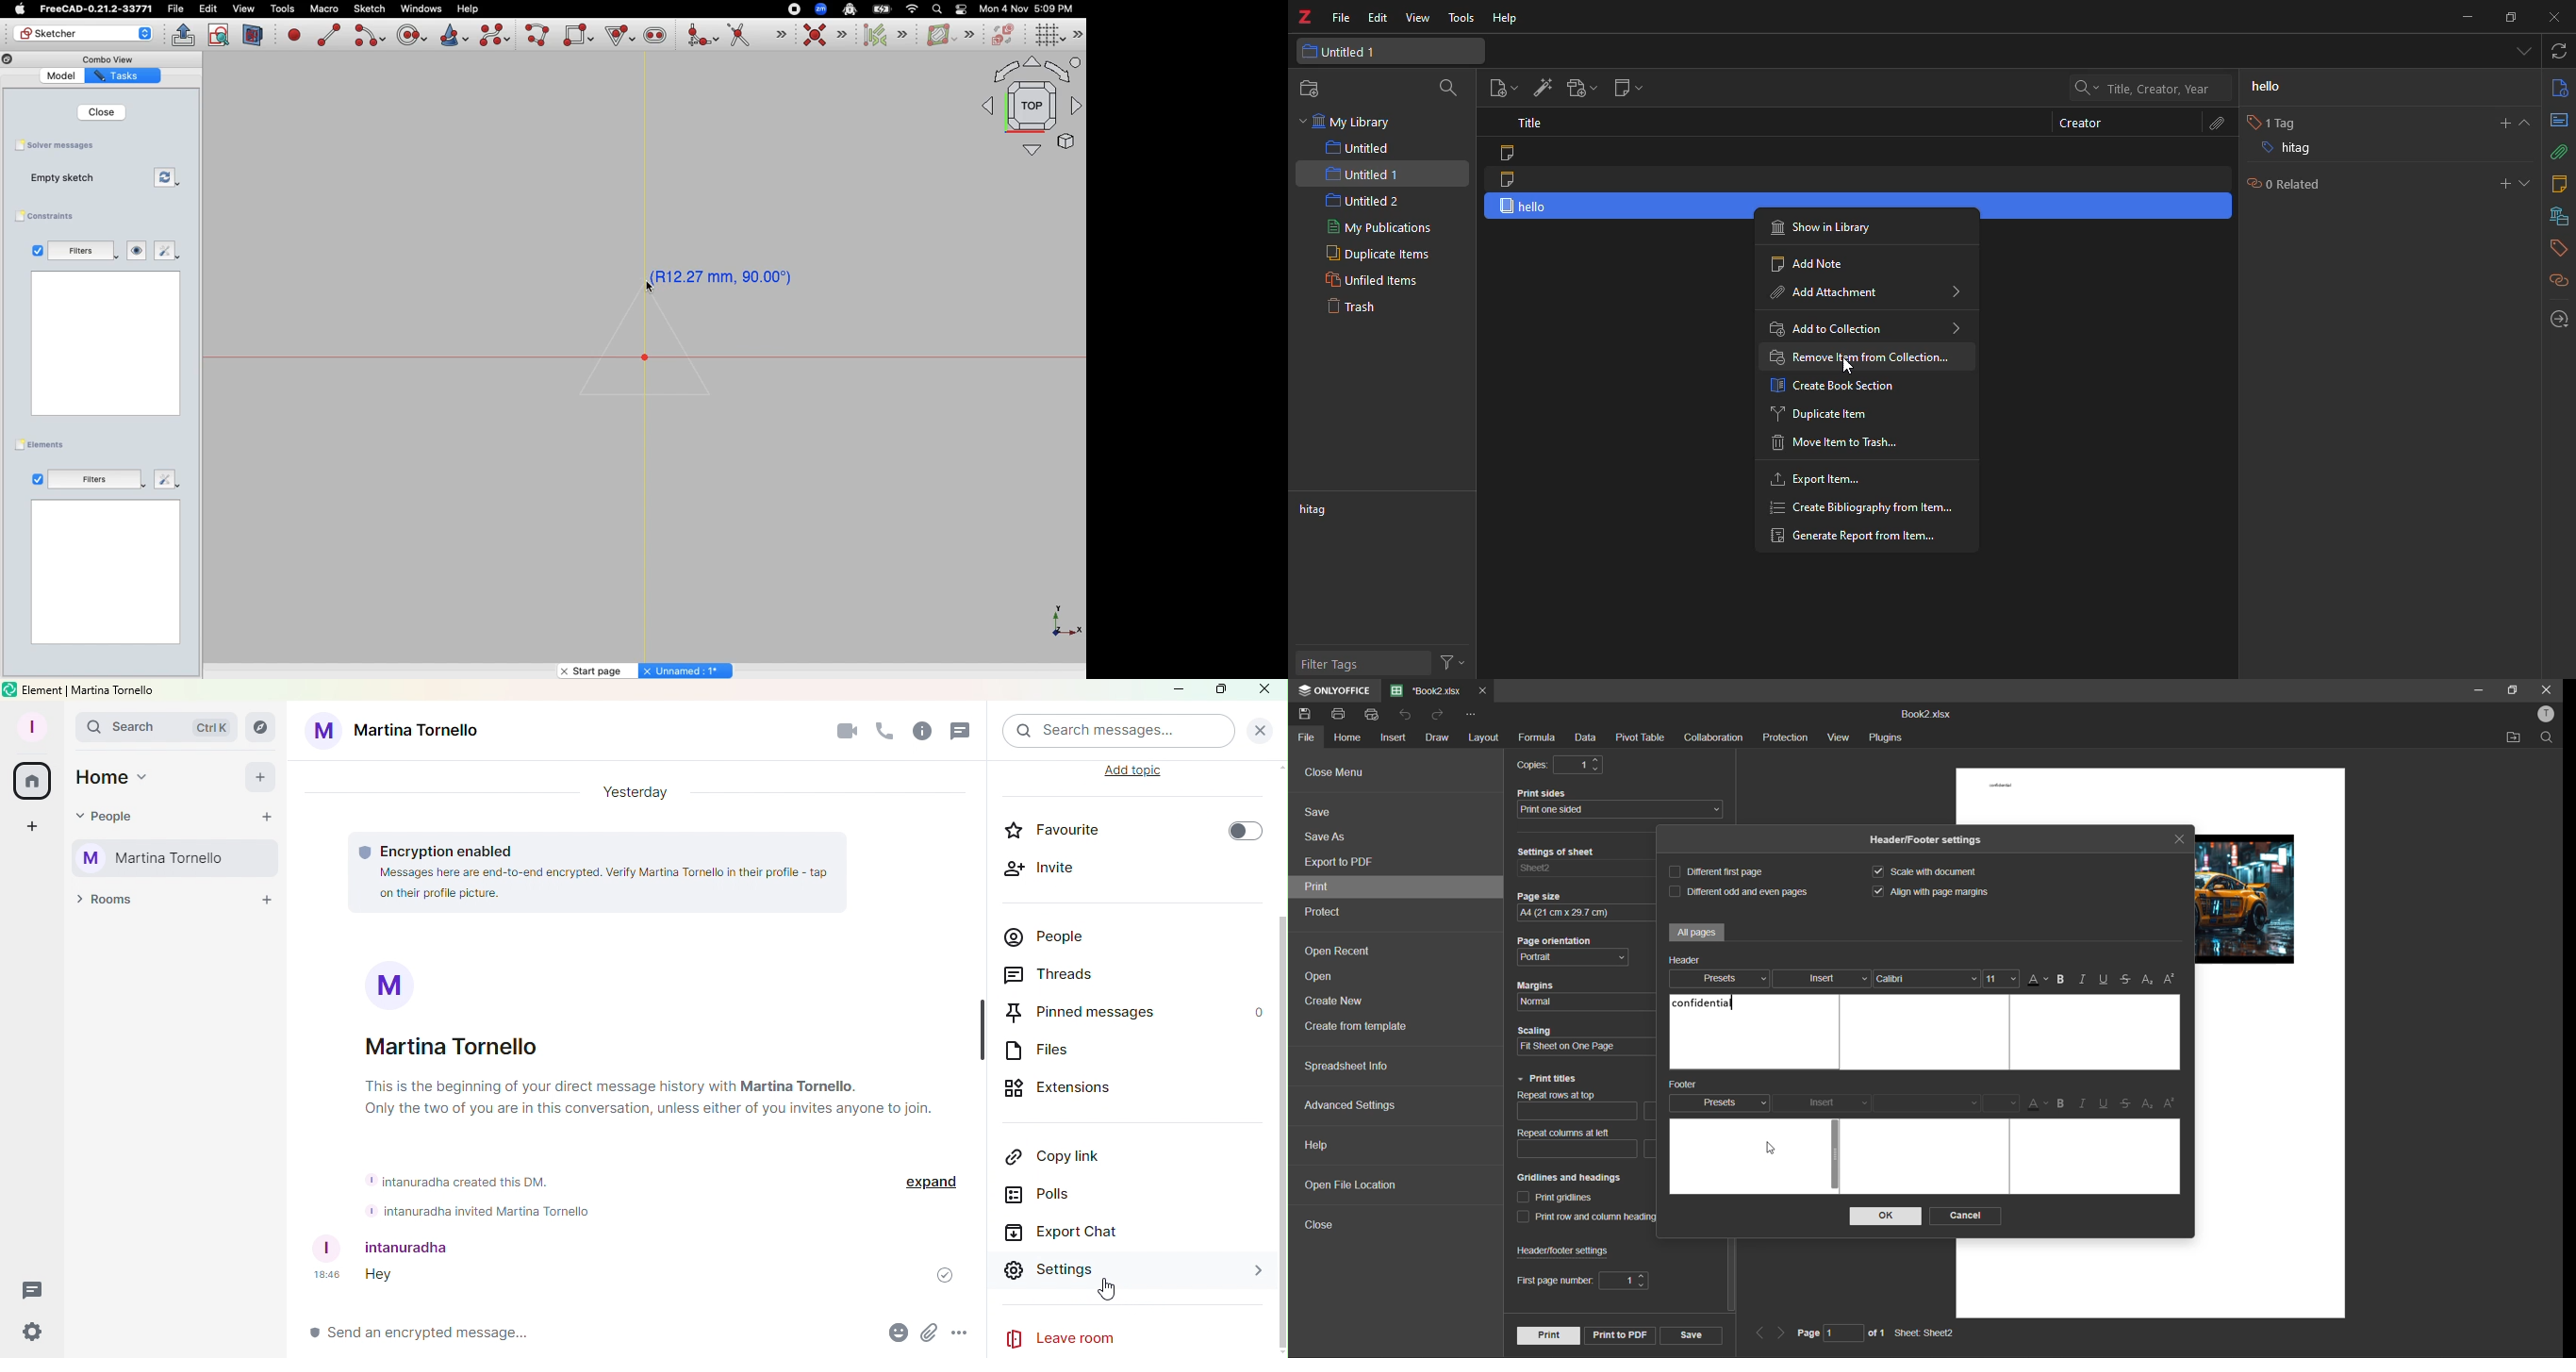  Describe the element at coordinates (1853, 538) in the screenshot. I see `generate report from item` at that location.